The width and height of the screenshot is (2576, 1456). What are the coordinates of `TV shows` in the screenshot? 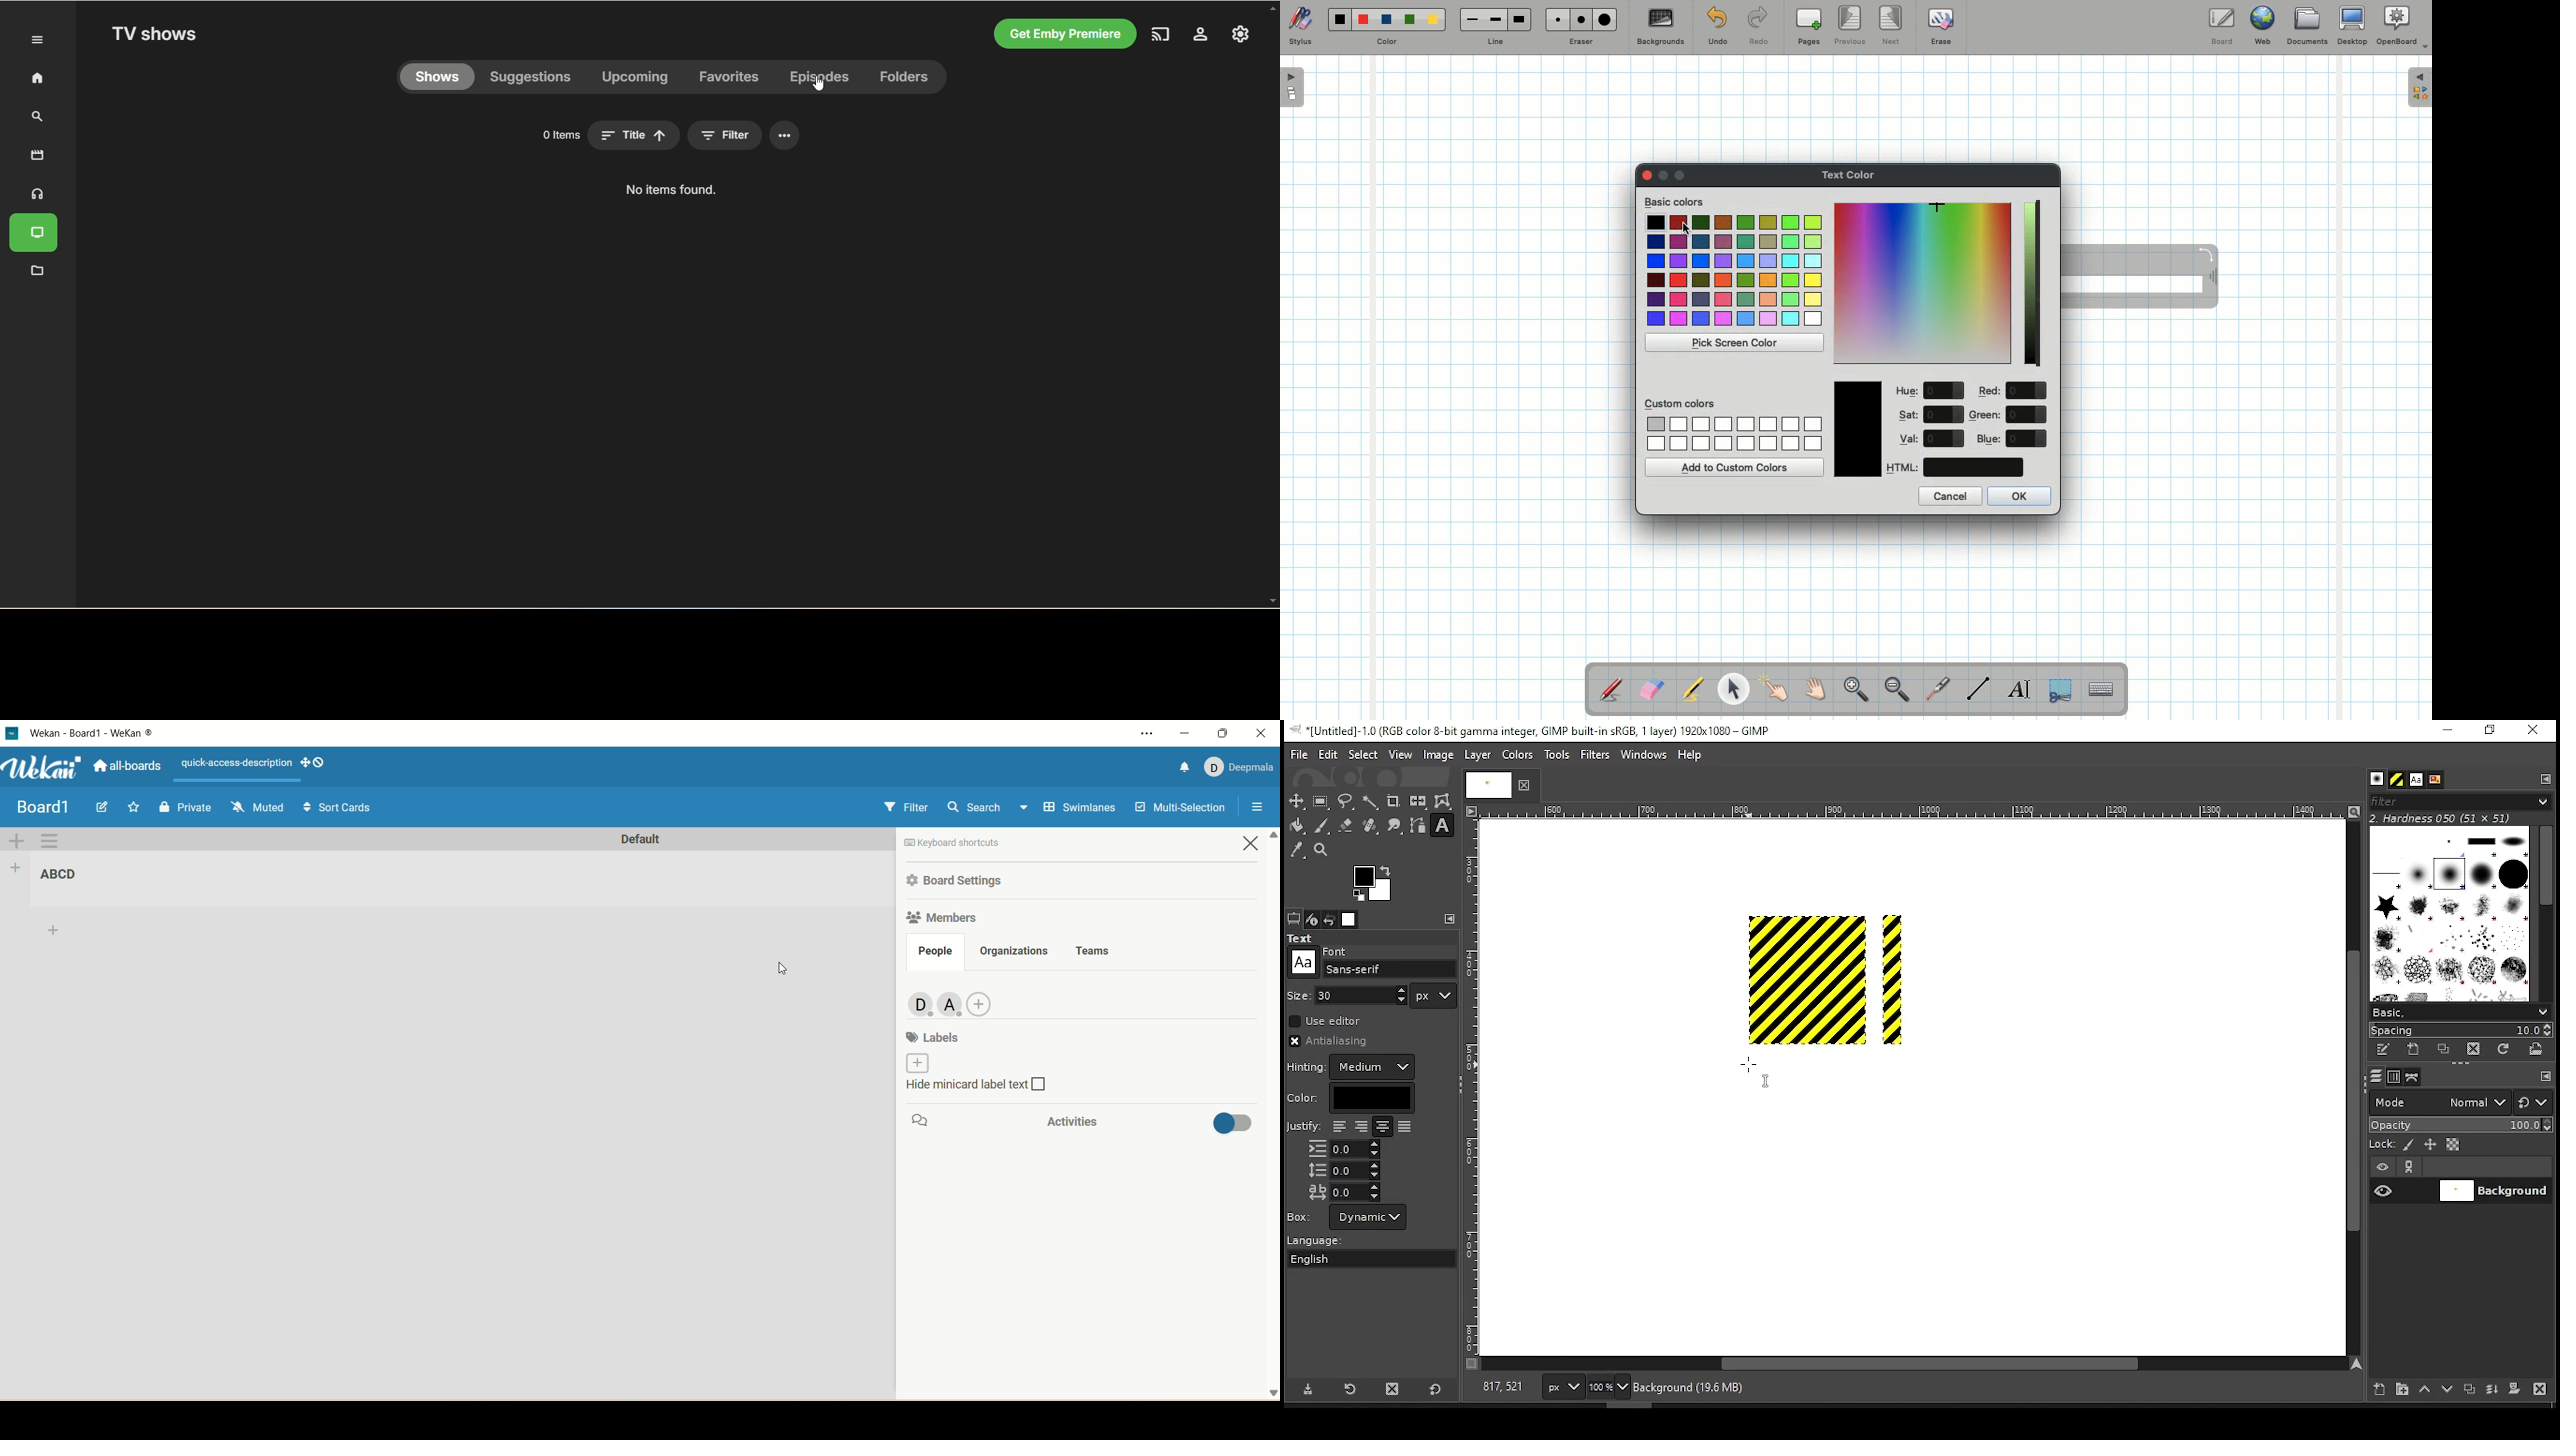 It's located at (157, 35).